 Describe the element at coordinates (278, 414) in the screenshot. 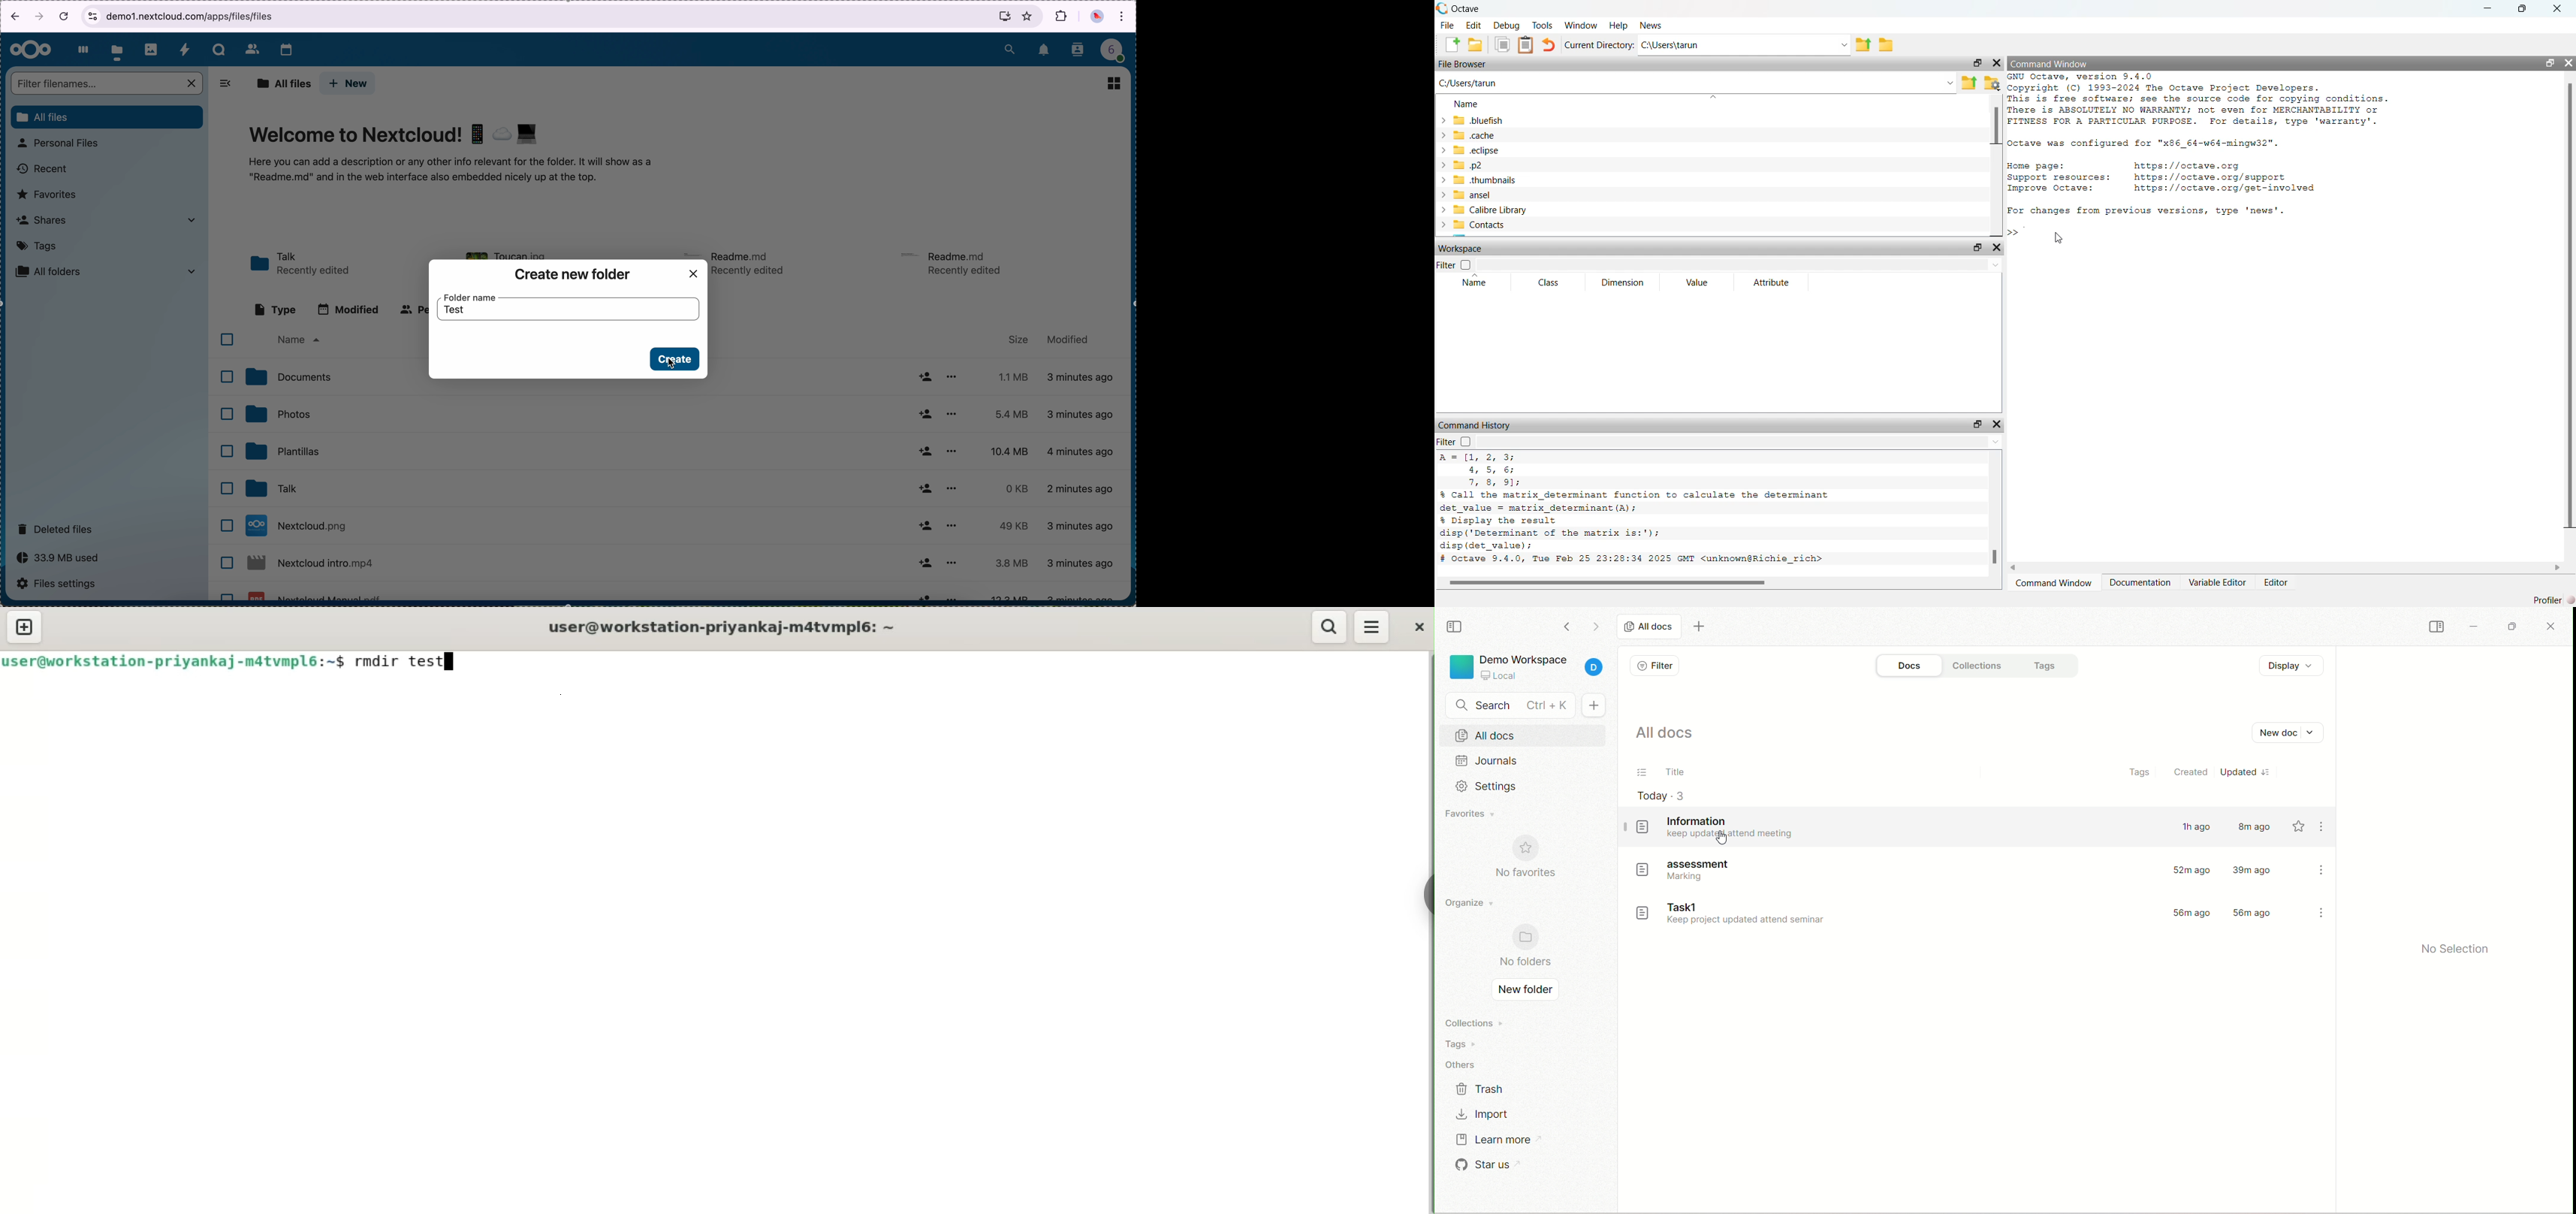

I see `photos` at that location.